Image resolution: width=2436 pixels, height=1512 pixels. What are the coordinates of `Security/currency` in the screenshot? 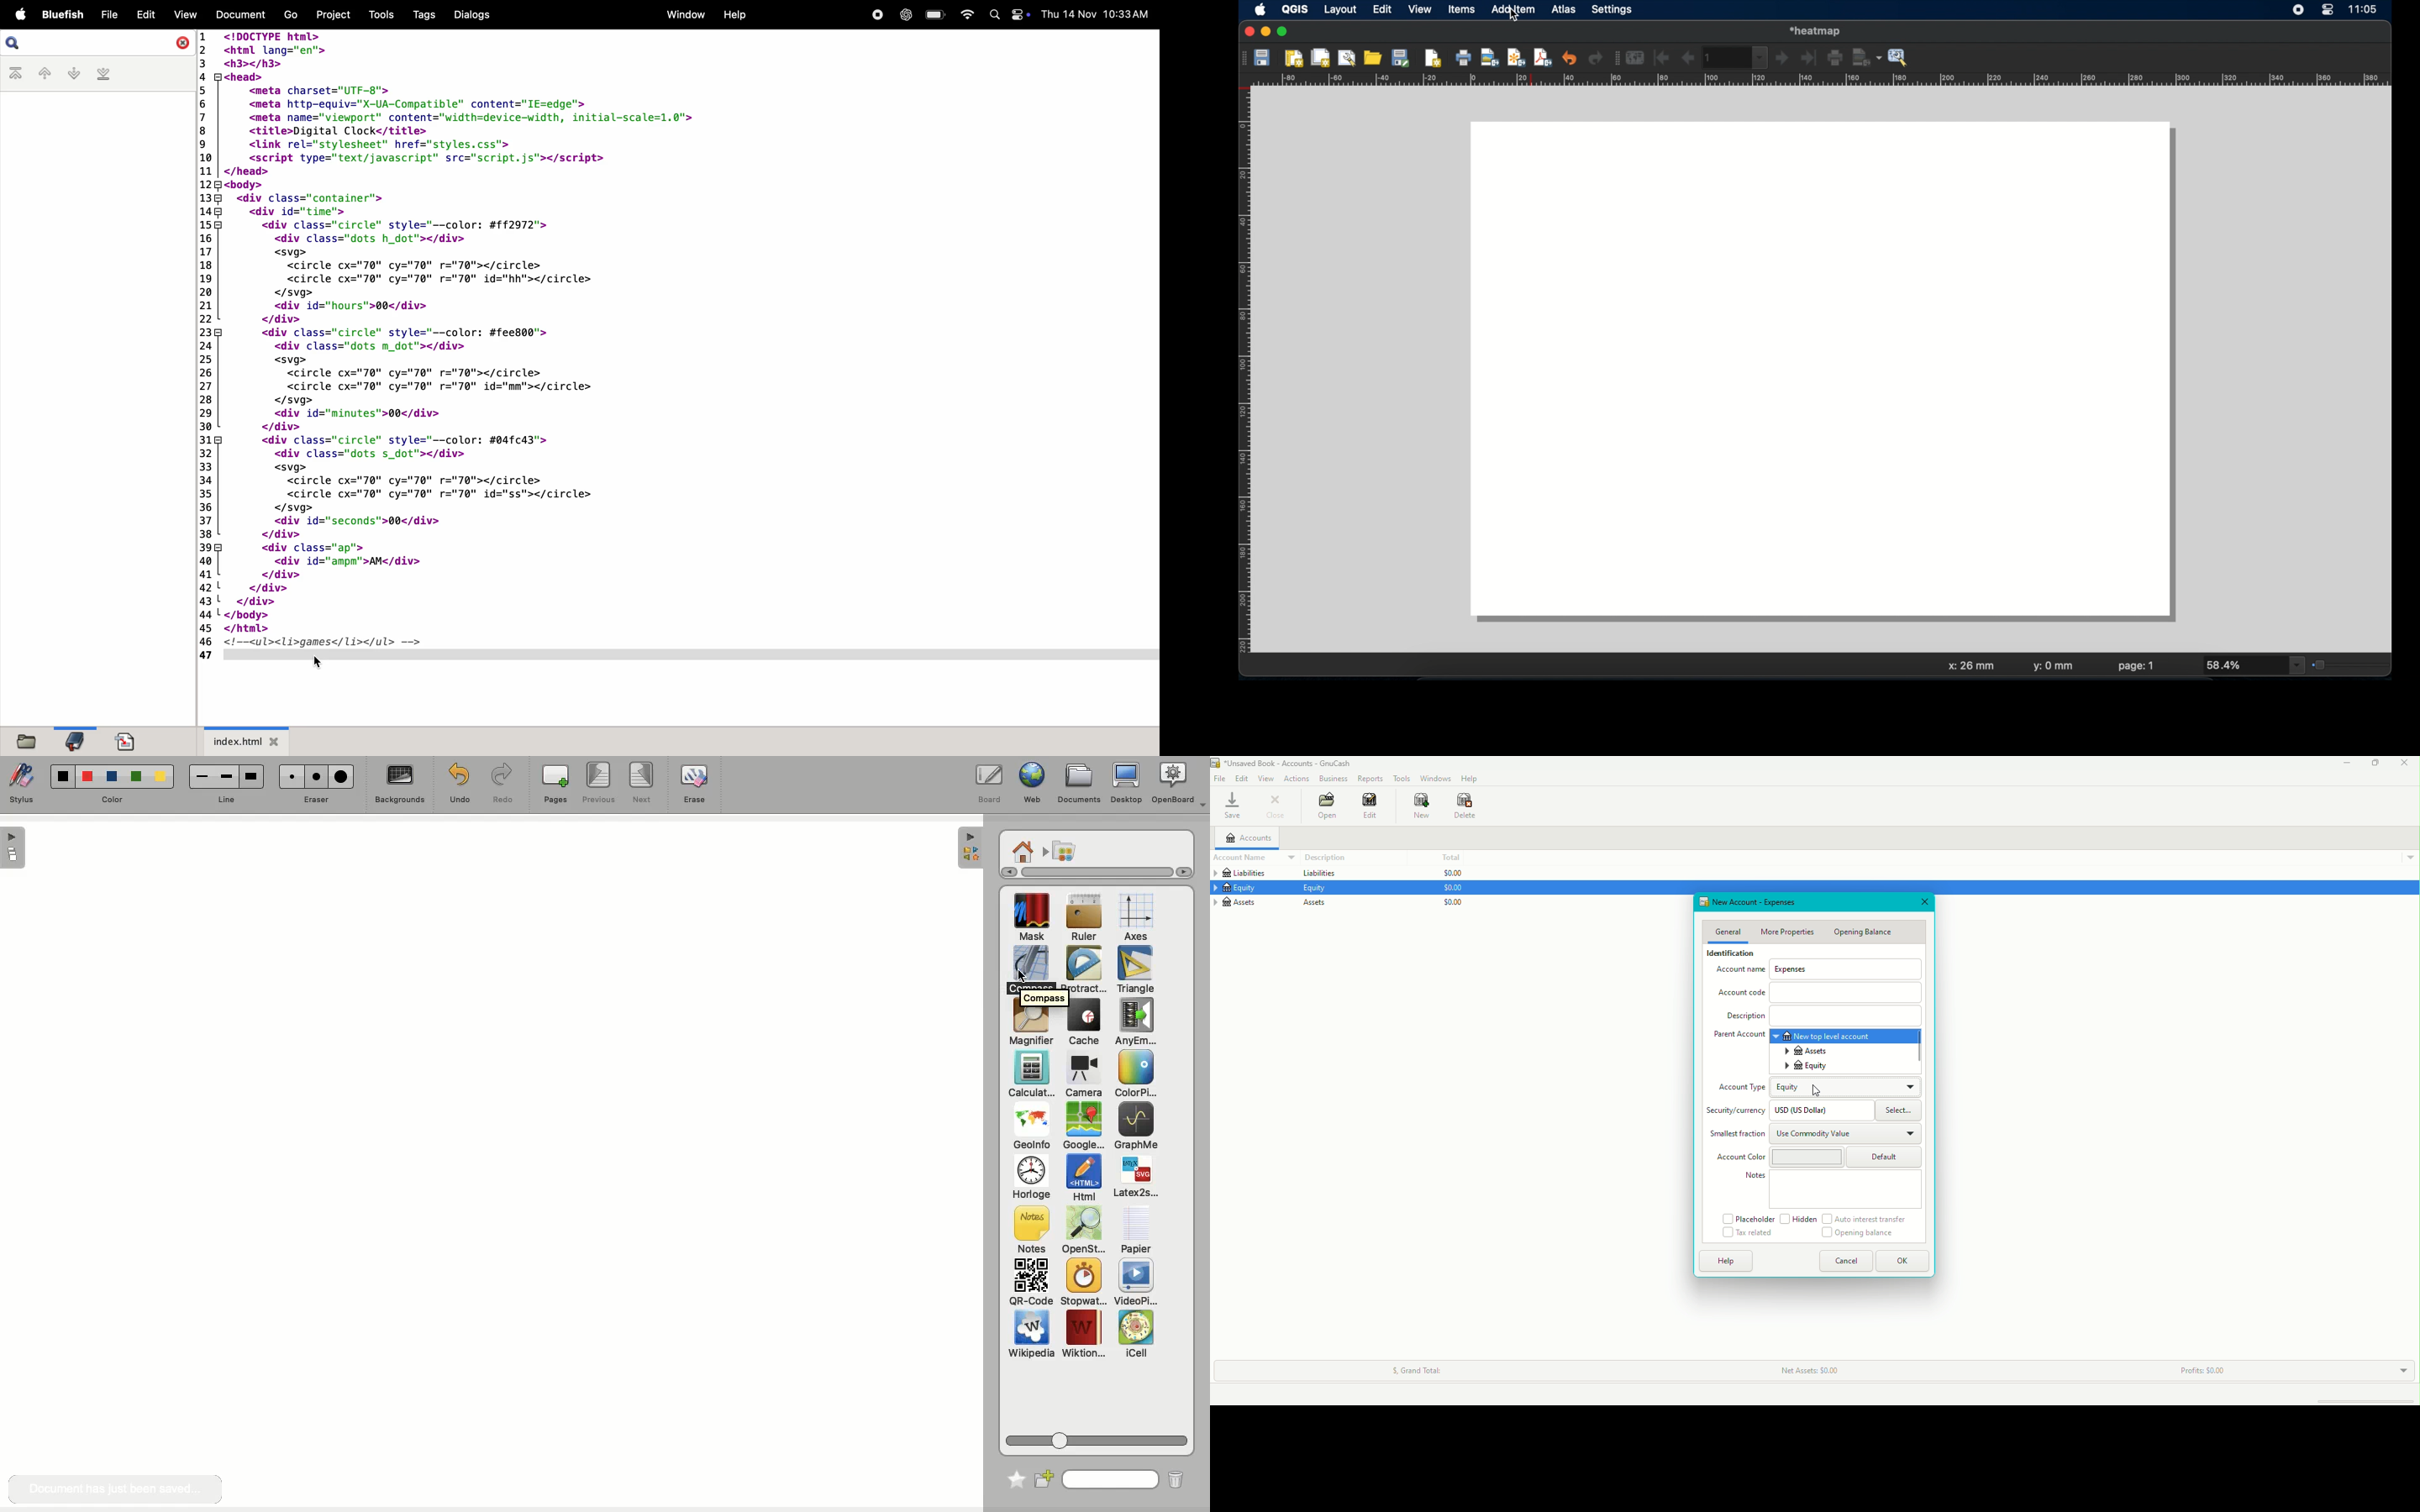 It's located at (1737, 1112).